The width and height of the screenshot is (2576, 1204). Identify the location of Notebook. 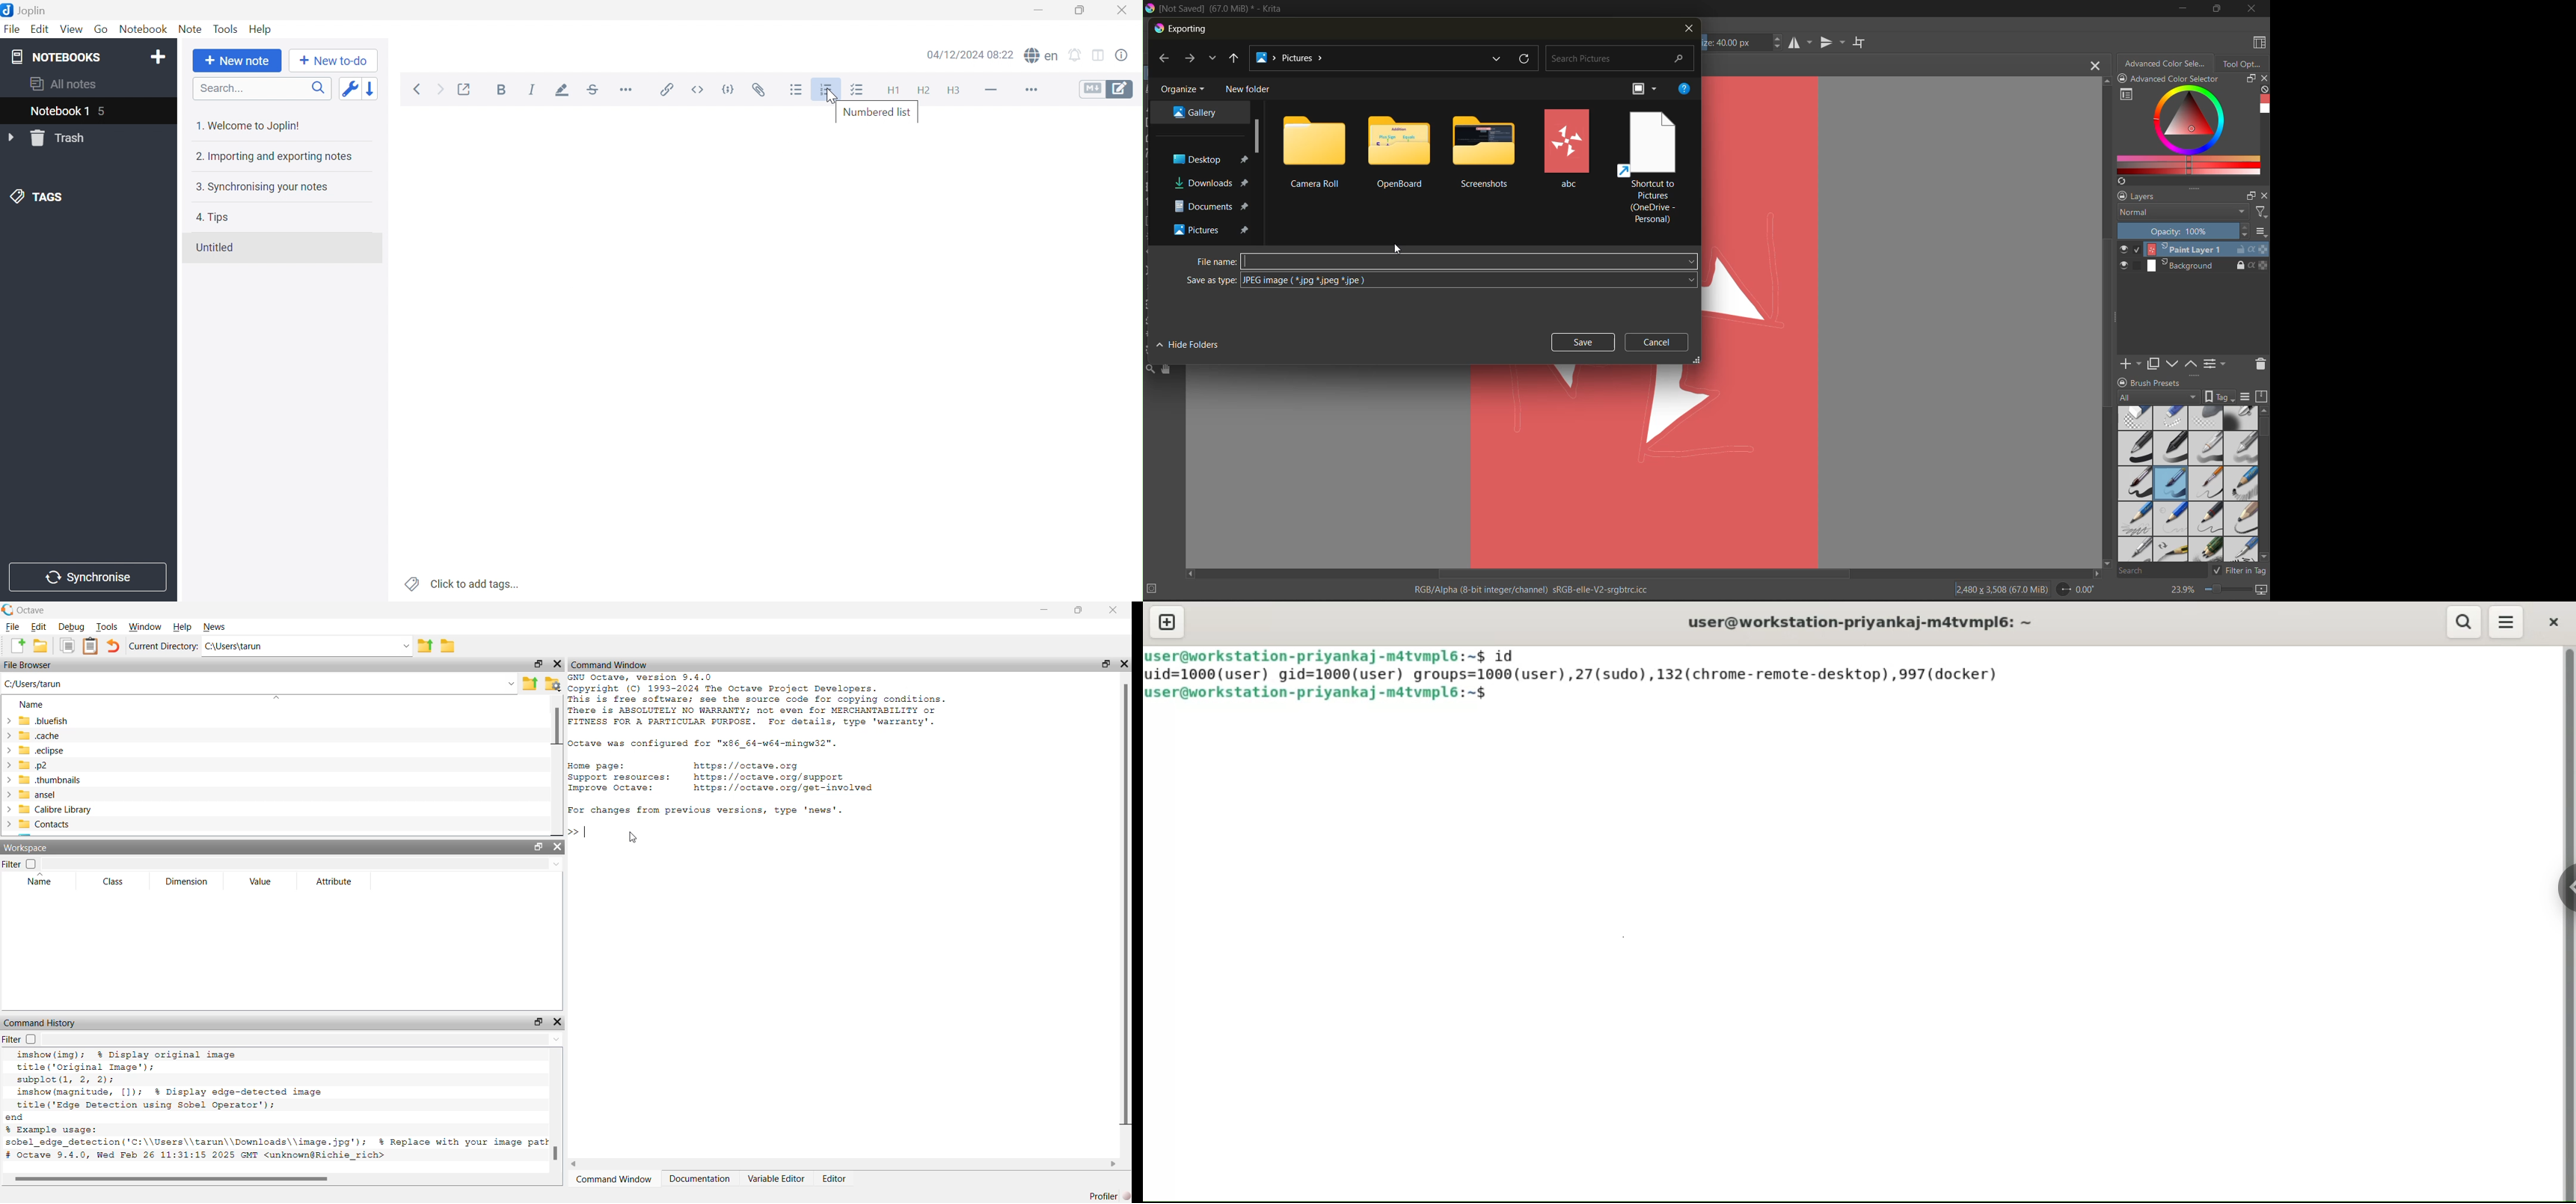
(143, 28).